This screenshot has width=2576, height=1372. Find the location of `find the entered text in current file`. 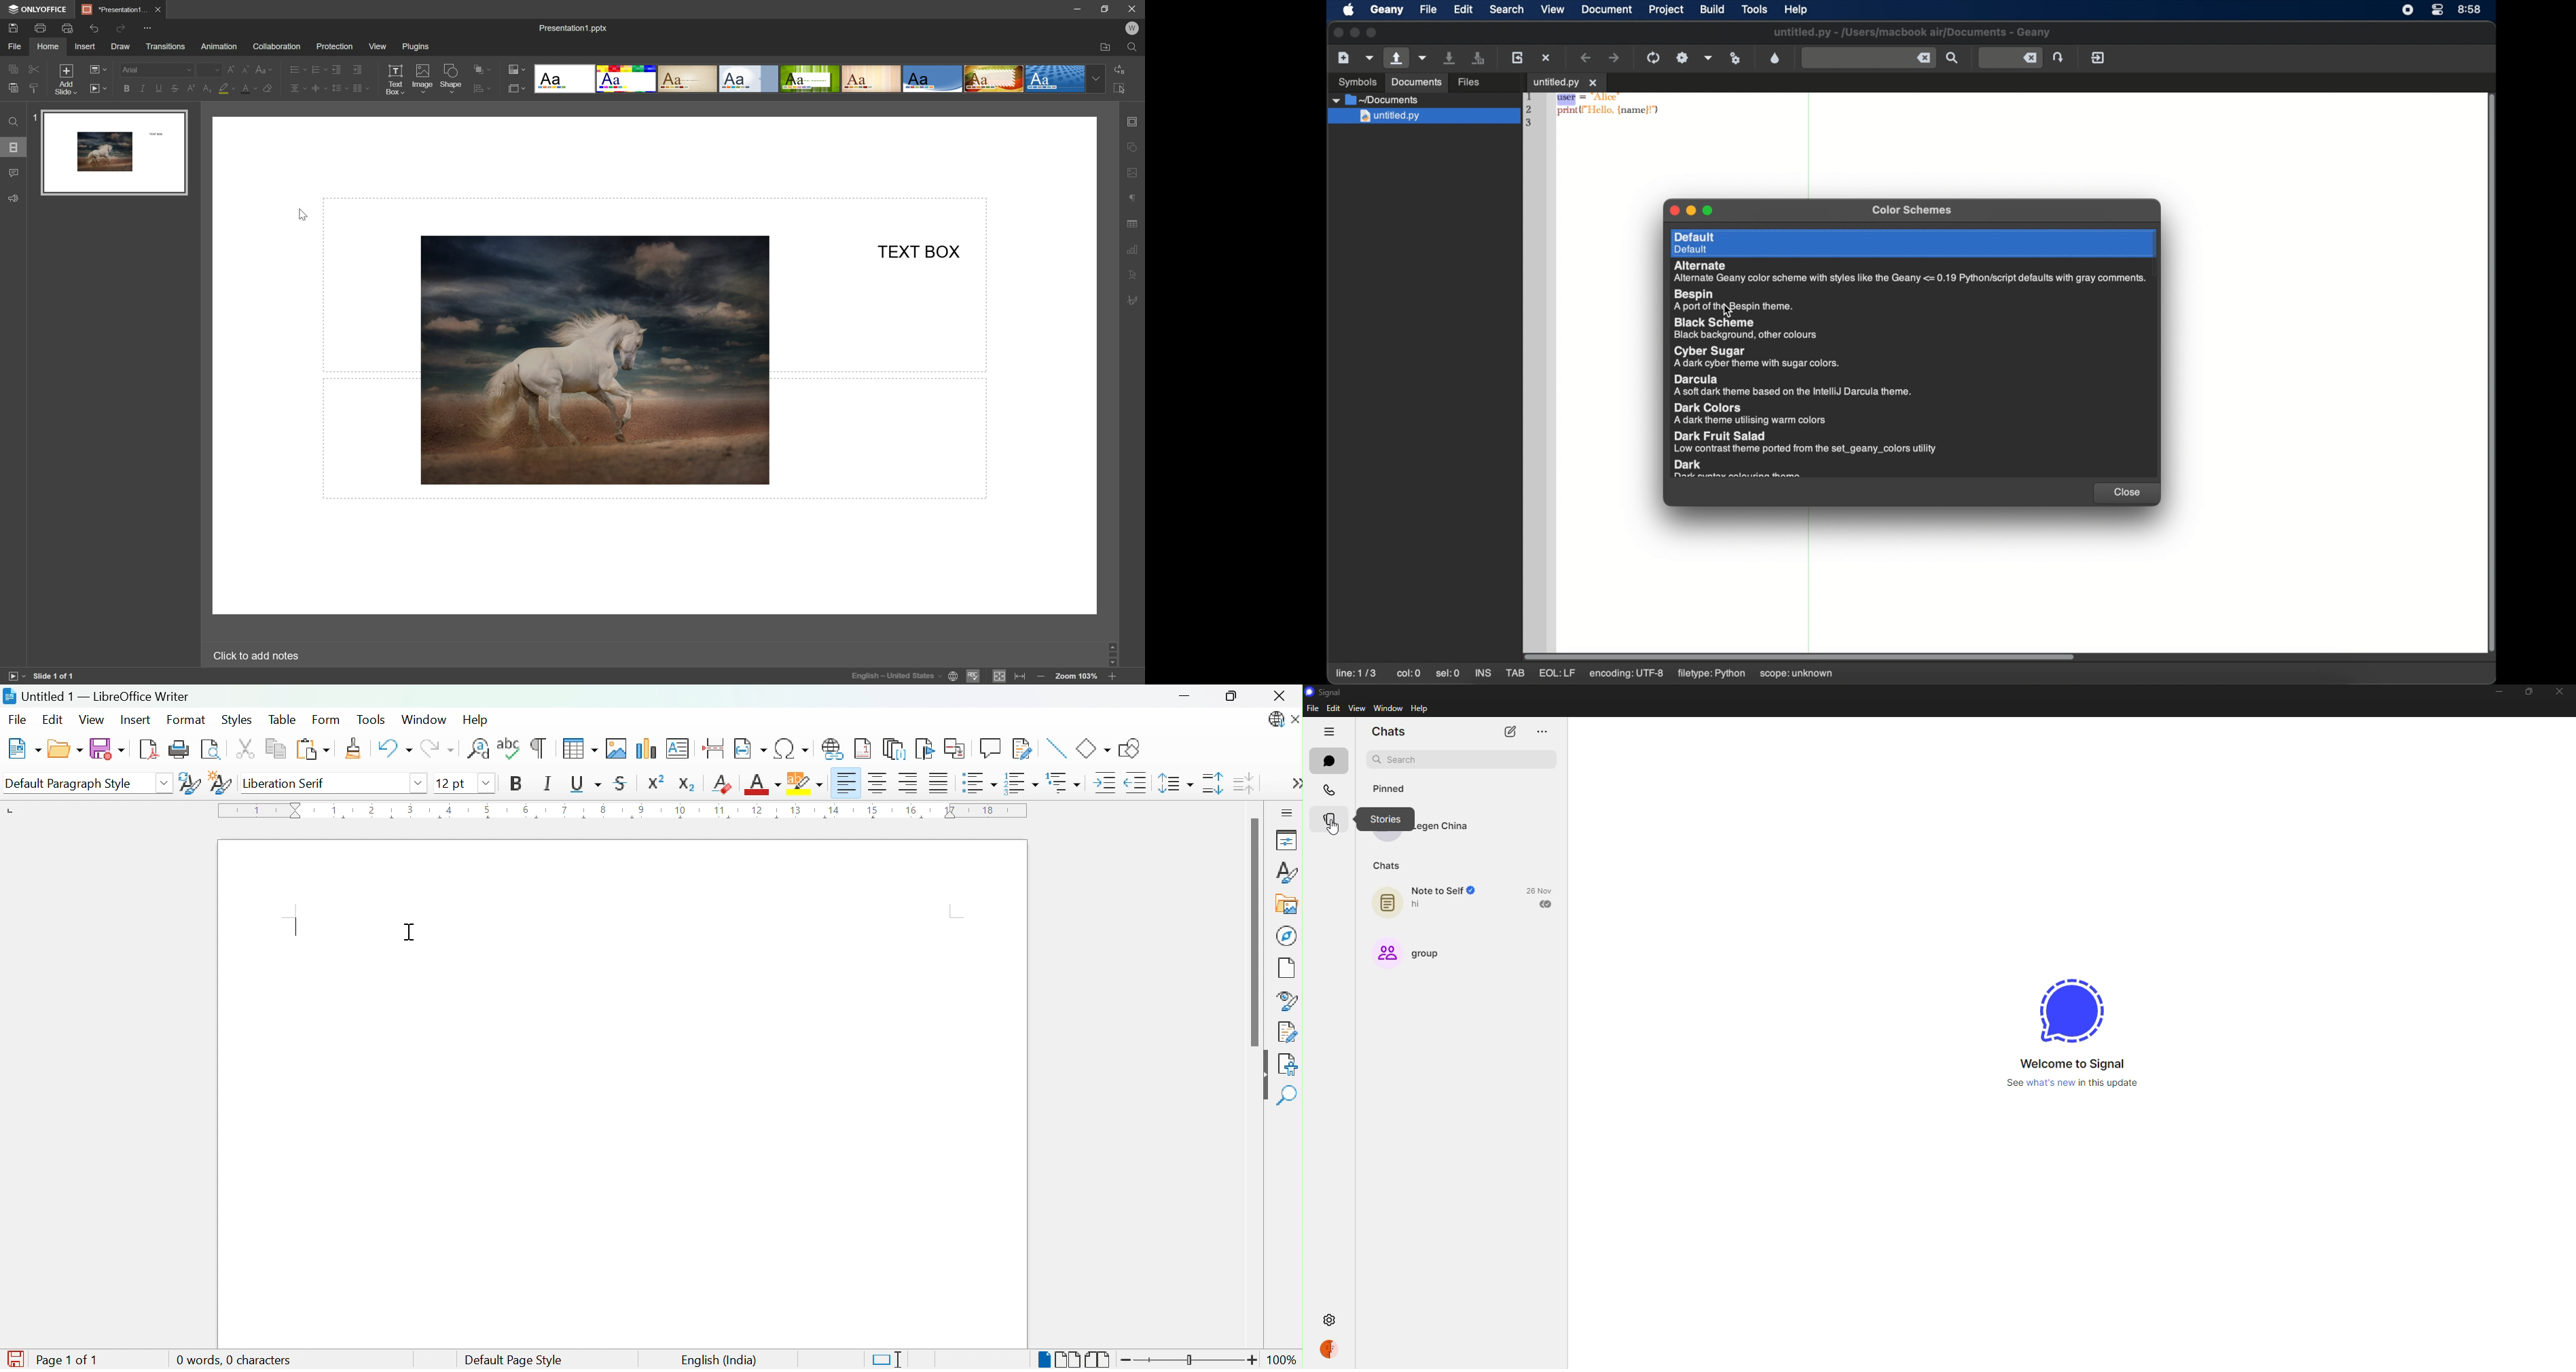

find the entered text in current file is located at coordinates (1952, 58).